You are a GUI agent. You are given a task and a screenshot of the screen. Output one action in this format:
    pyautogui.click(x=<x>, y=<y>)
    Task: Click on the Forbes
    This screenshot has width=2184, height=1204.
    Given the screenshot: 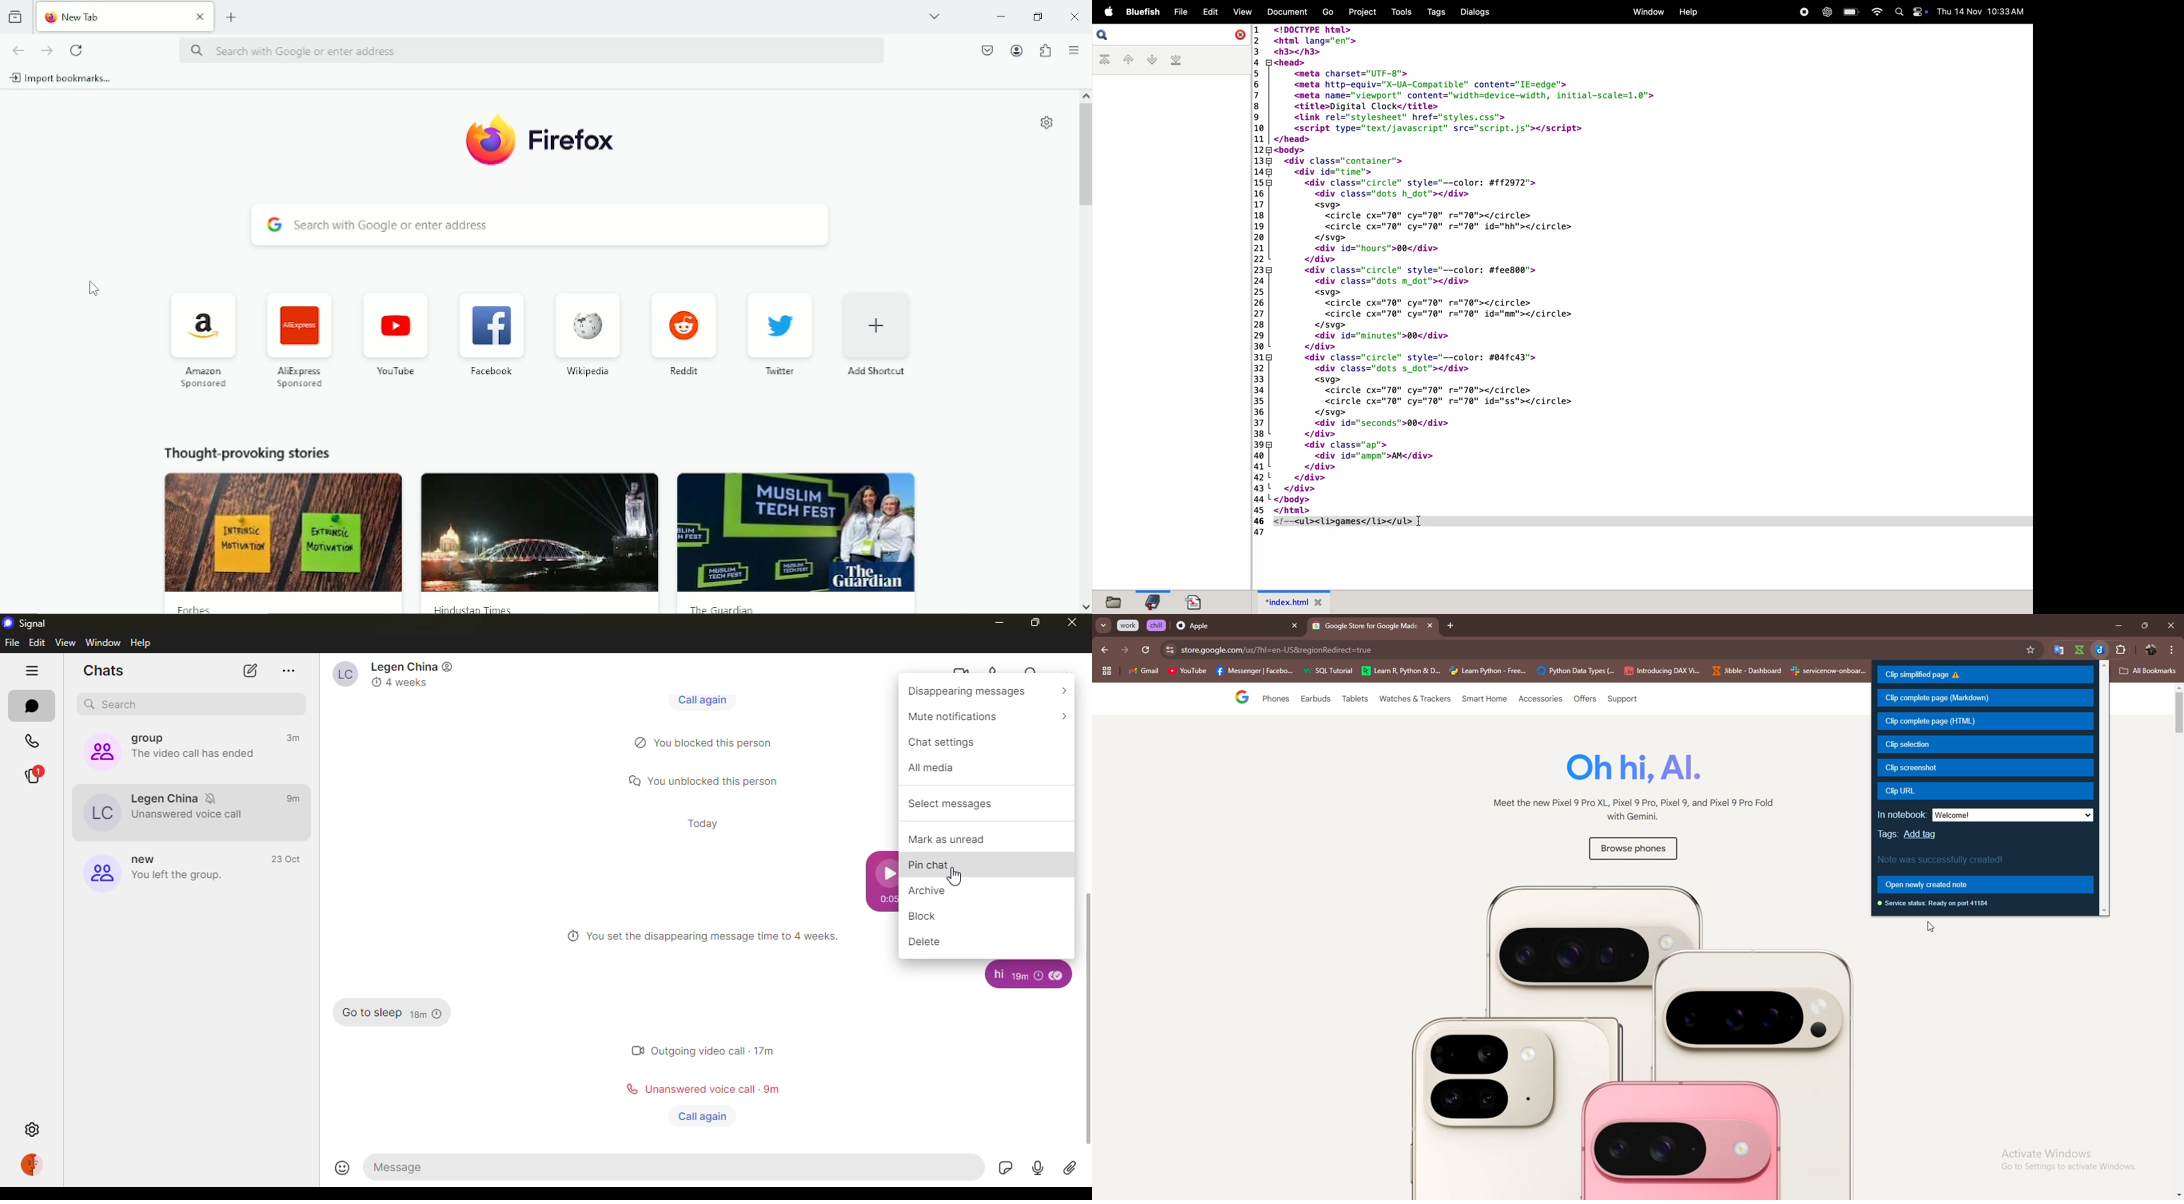 What is the action you would take?
    pyautogui.click(x=200, y=608)
    